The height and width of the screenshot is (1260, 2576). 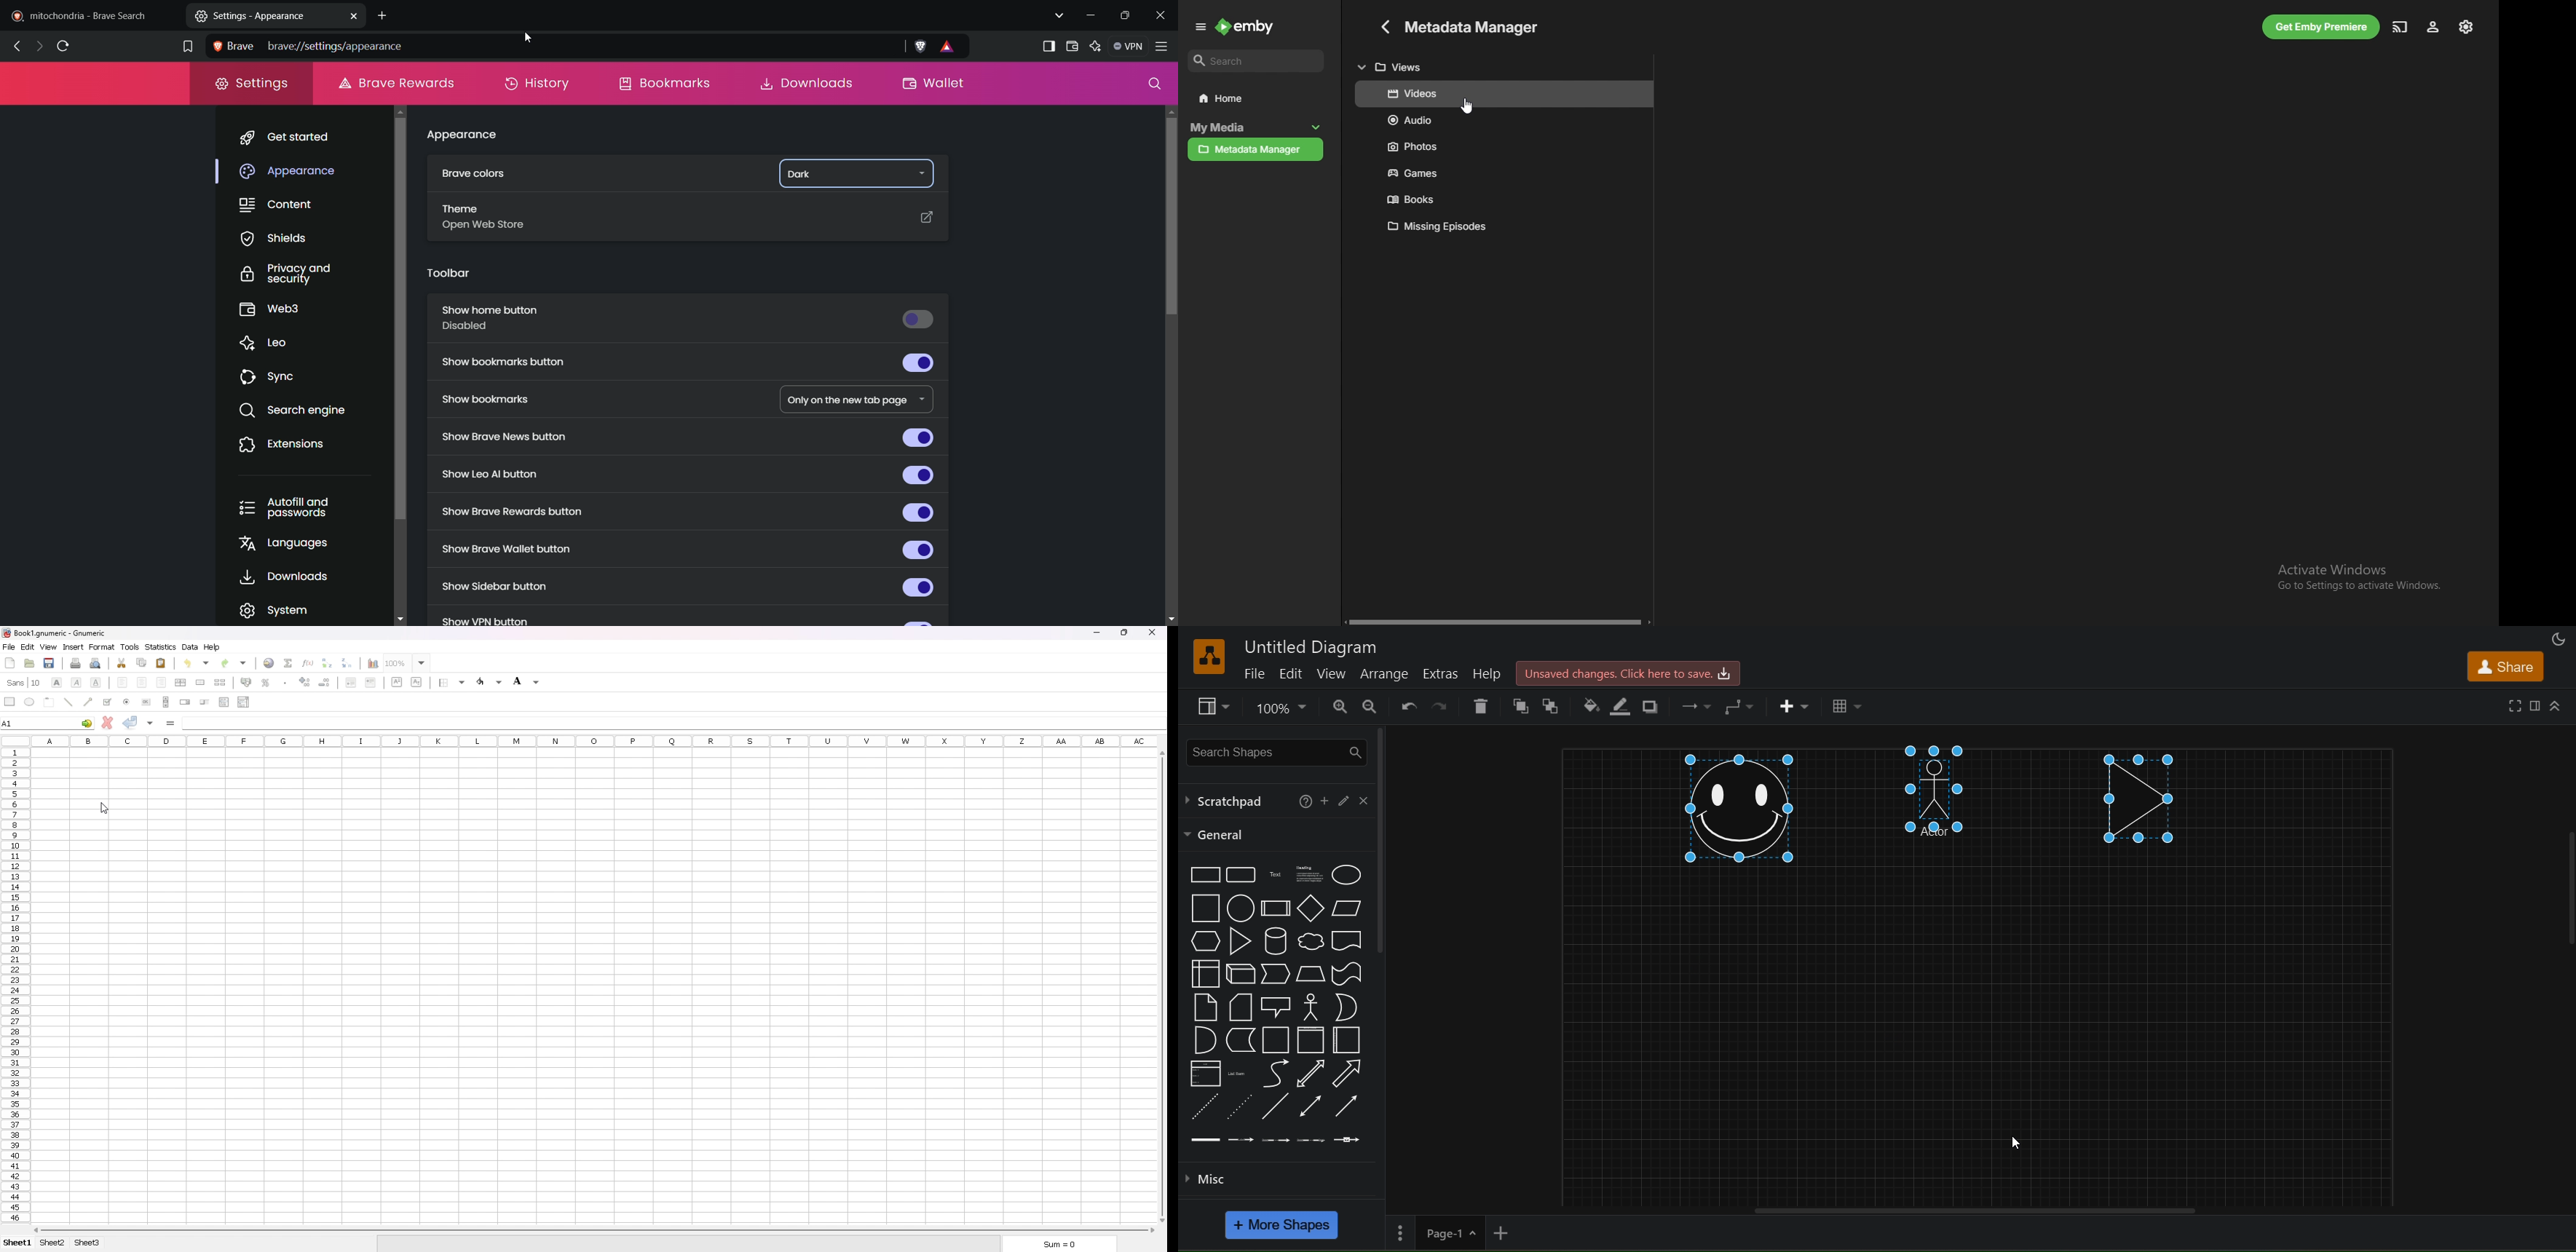 What do you see at coordinates (1346, 801) in the screenshot?
I see `edit` at bounding box center [1346, 801].